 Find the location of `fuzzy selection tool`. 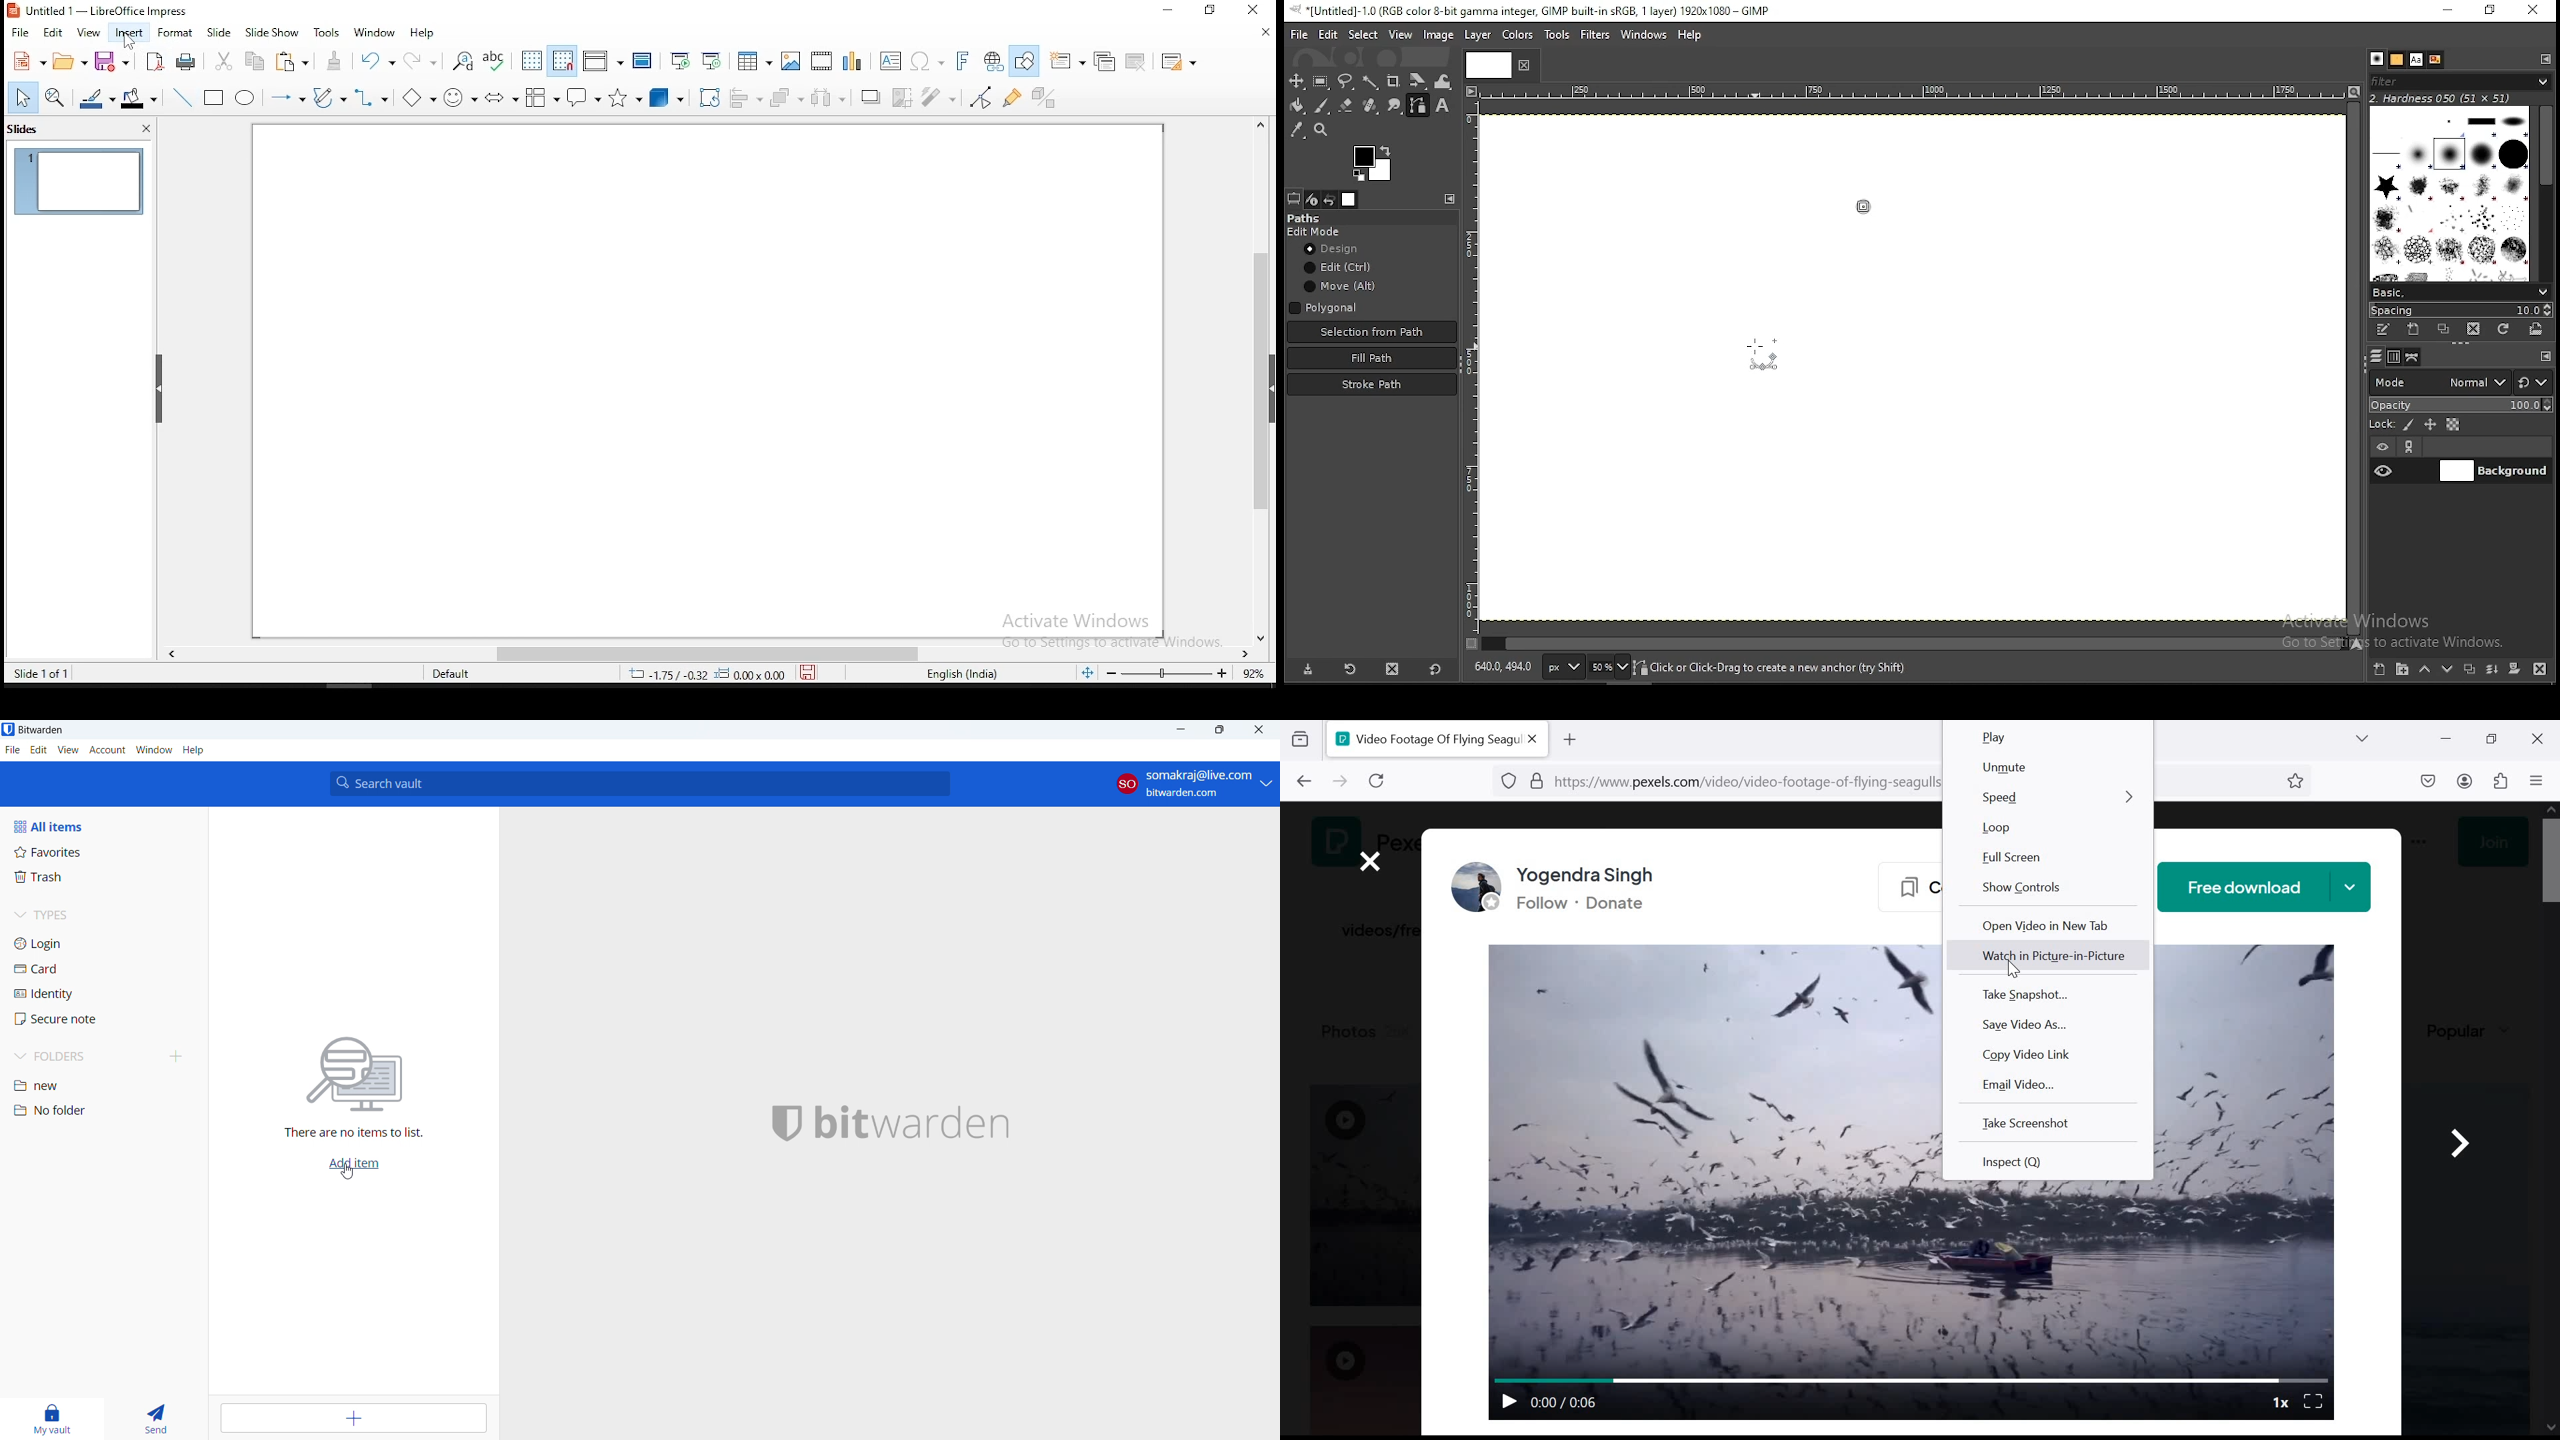

fuzzy selection tool is located at coordinates (1370, 81).